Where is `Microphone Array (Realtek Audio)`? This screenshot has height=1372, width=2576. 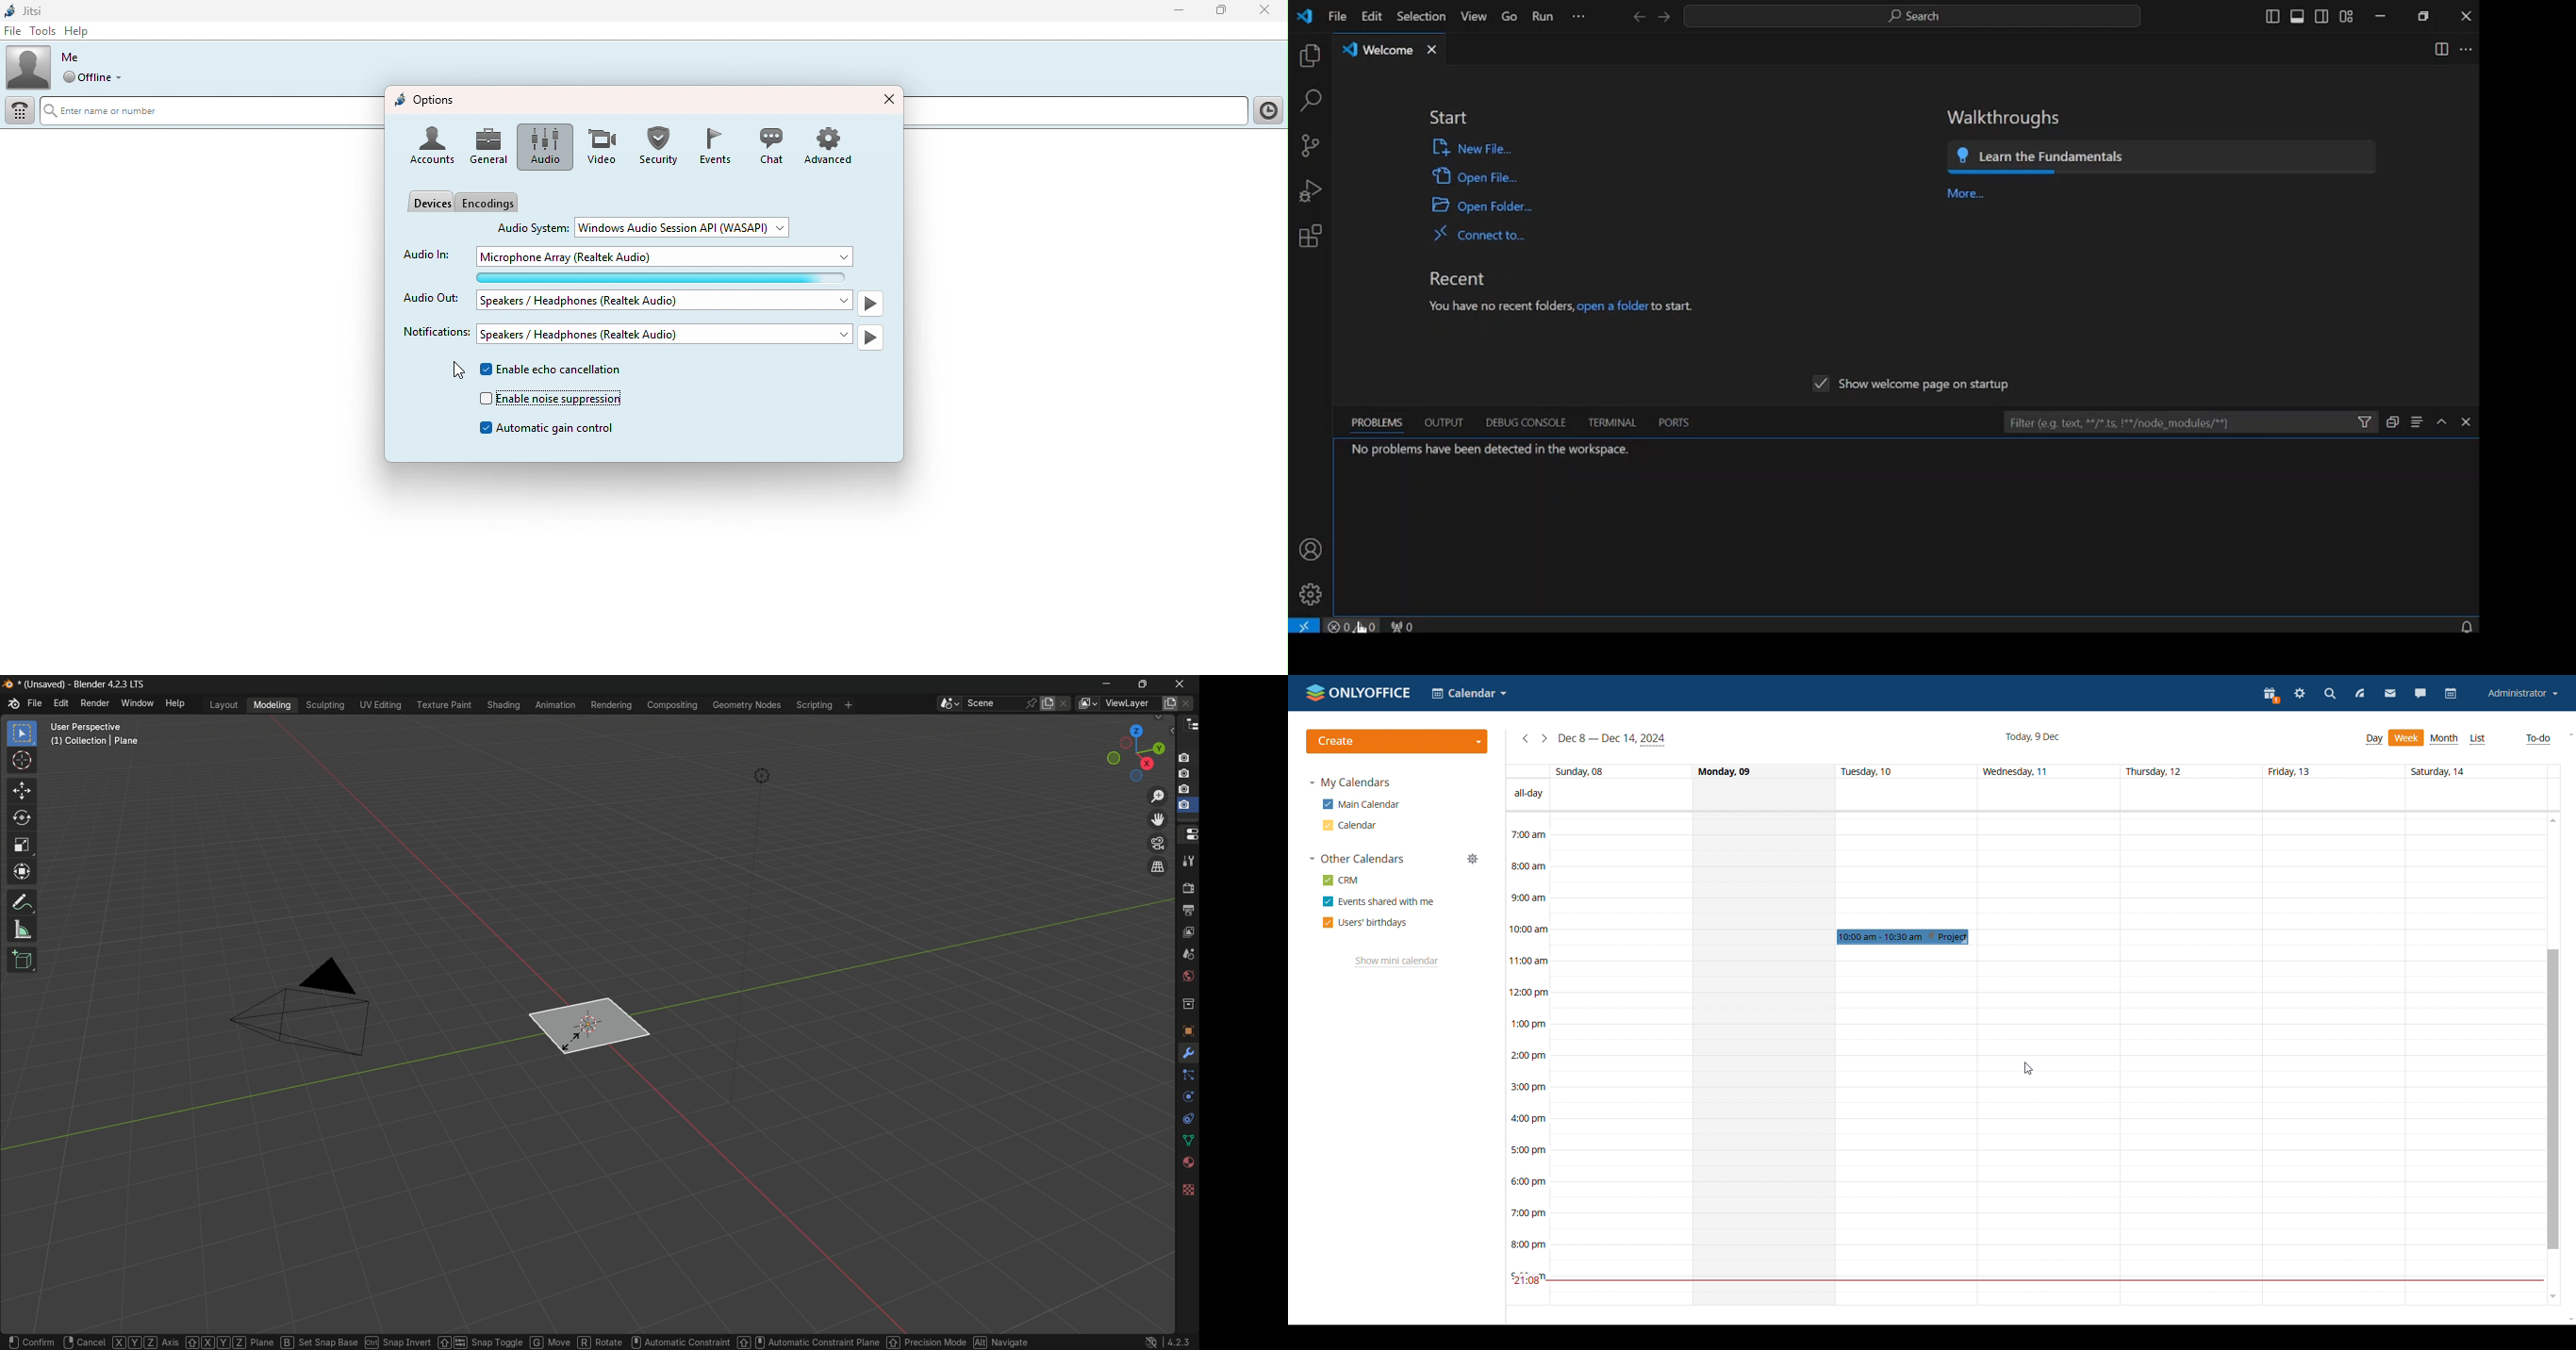 Microphone Array (Realtek Audio) is located at coordinates (669, 256).